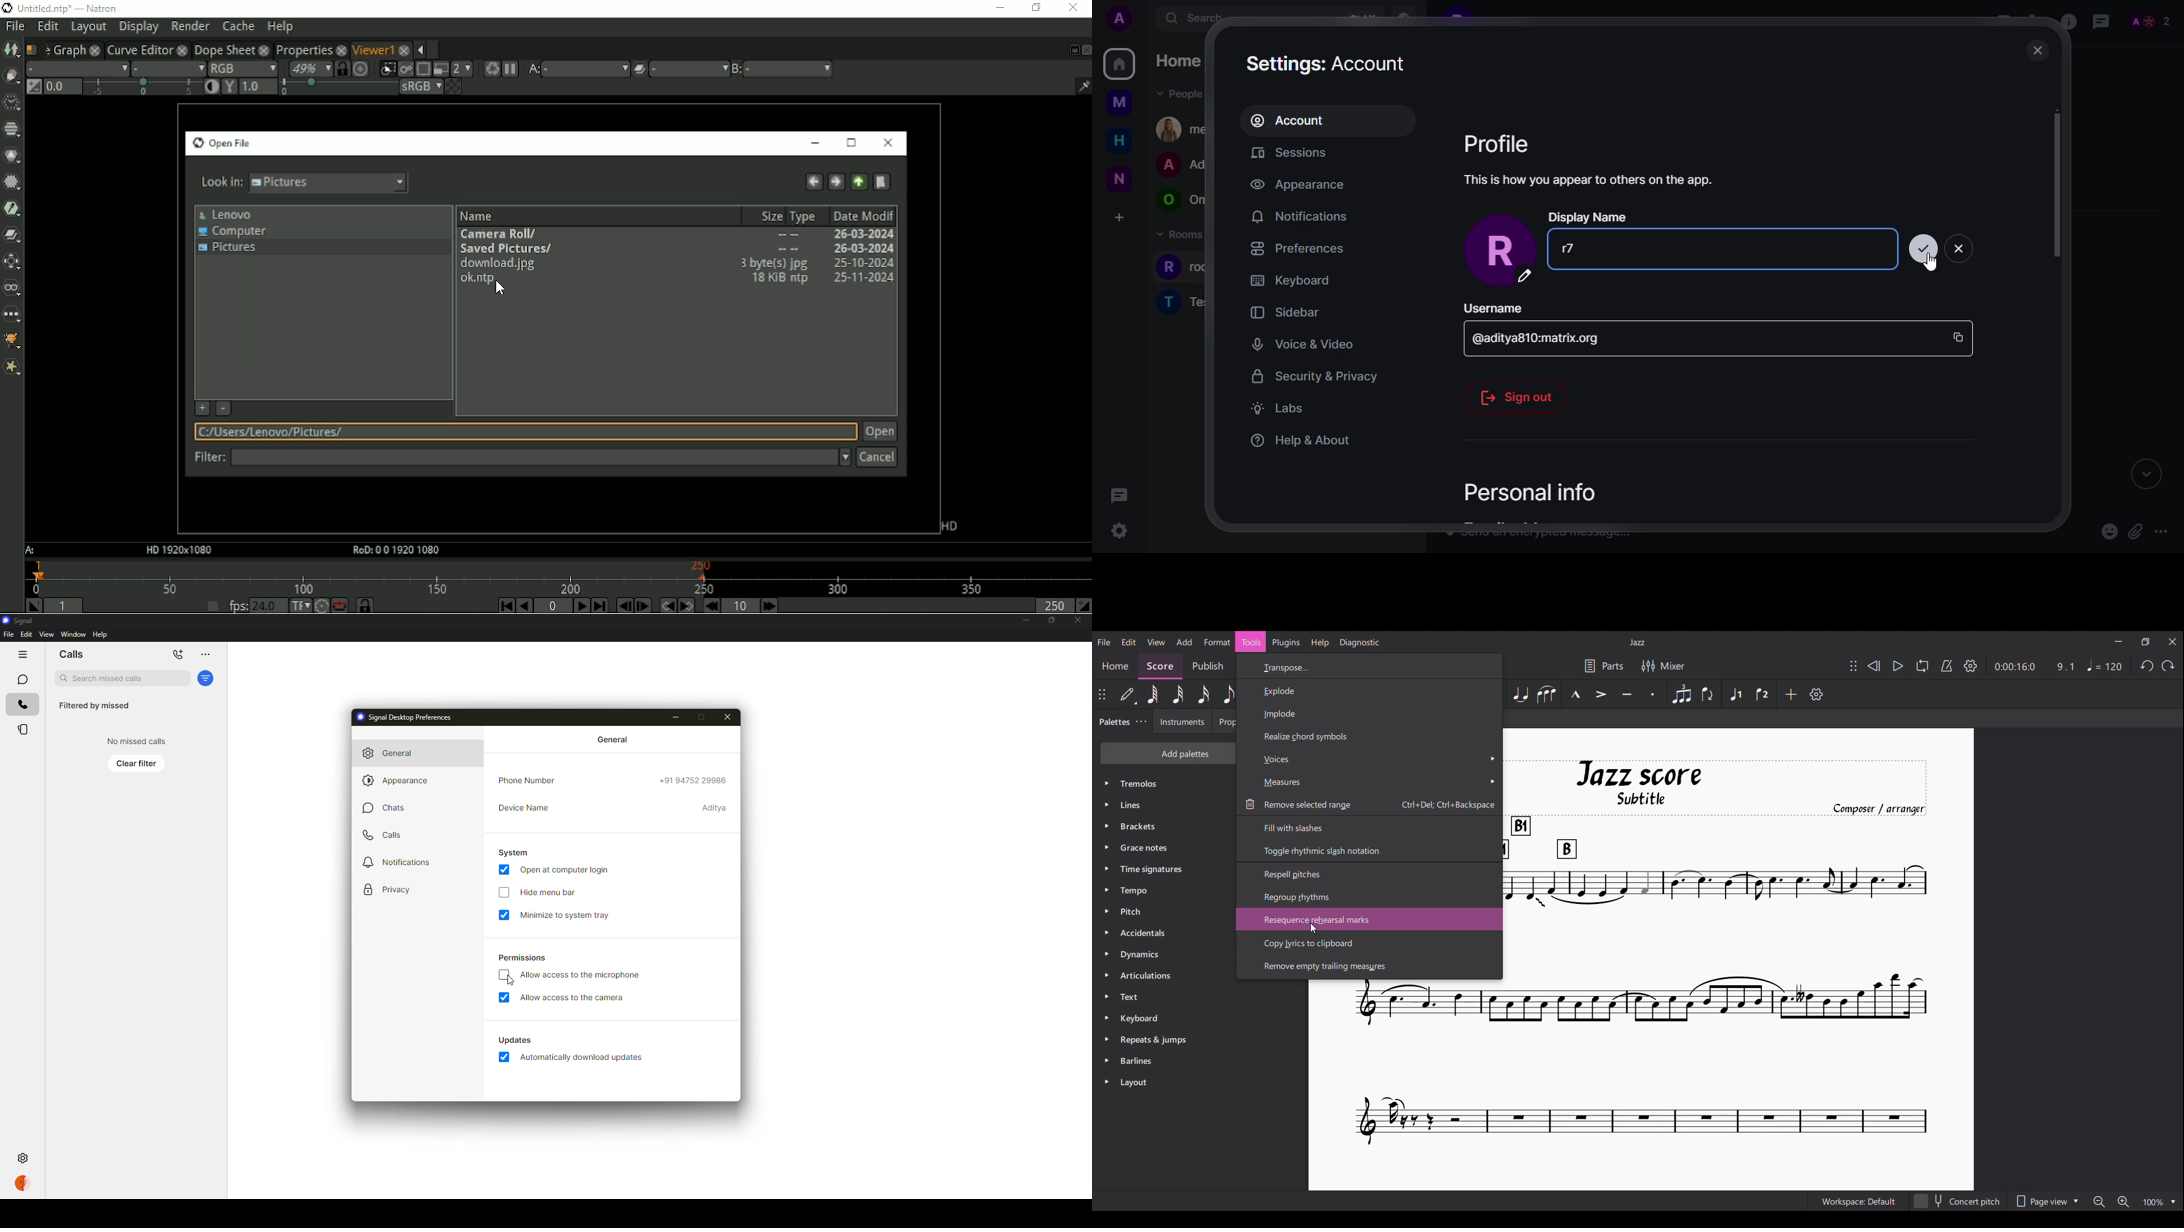 The height and width of the screenshot is (1232, 2184). What do you see at coordinates (1371, 736) in the screenshot?
I see `Realize chord symbols` at bounding box center [1371, 736].